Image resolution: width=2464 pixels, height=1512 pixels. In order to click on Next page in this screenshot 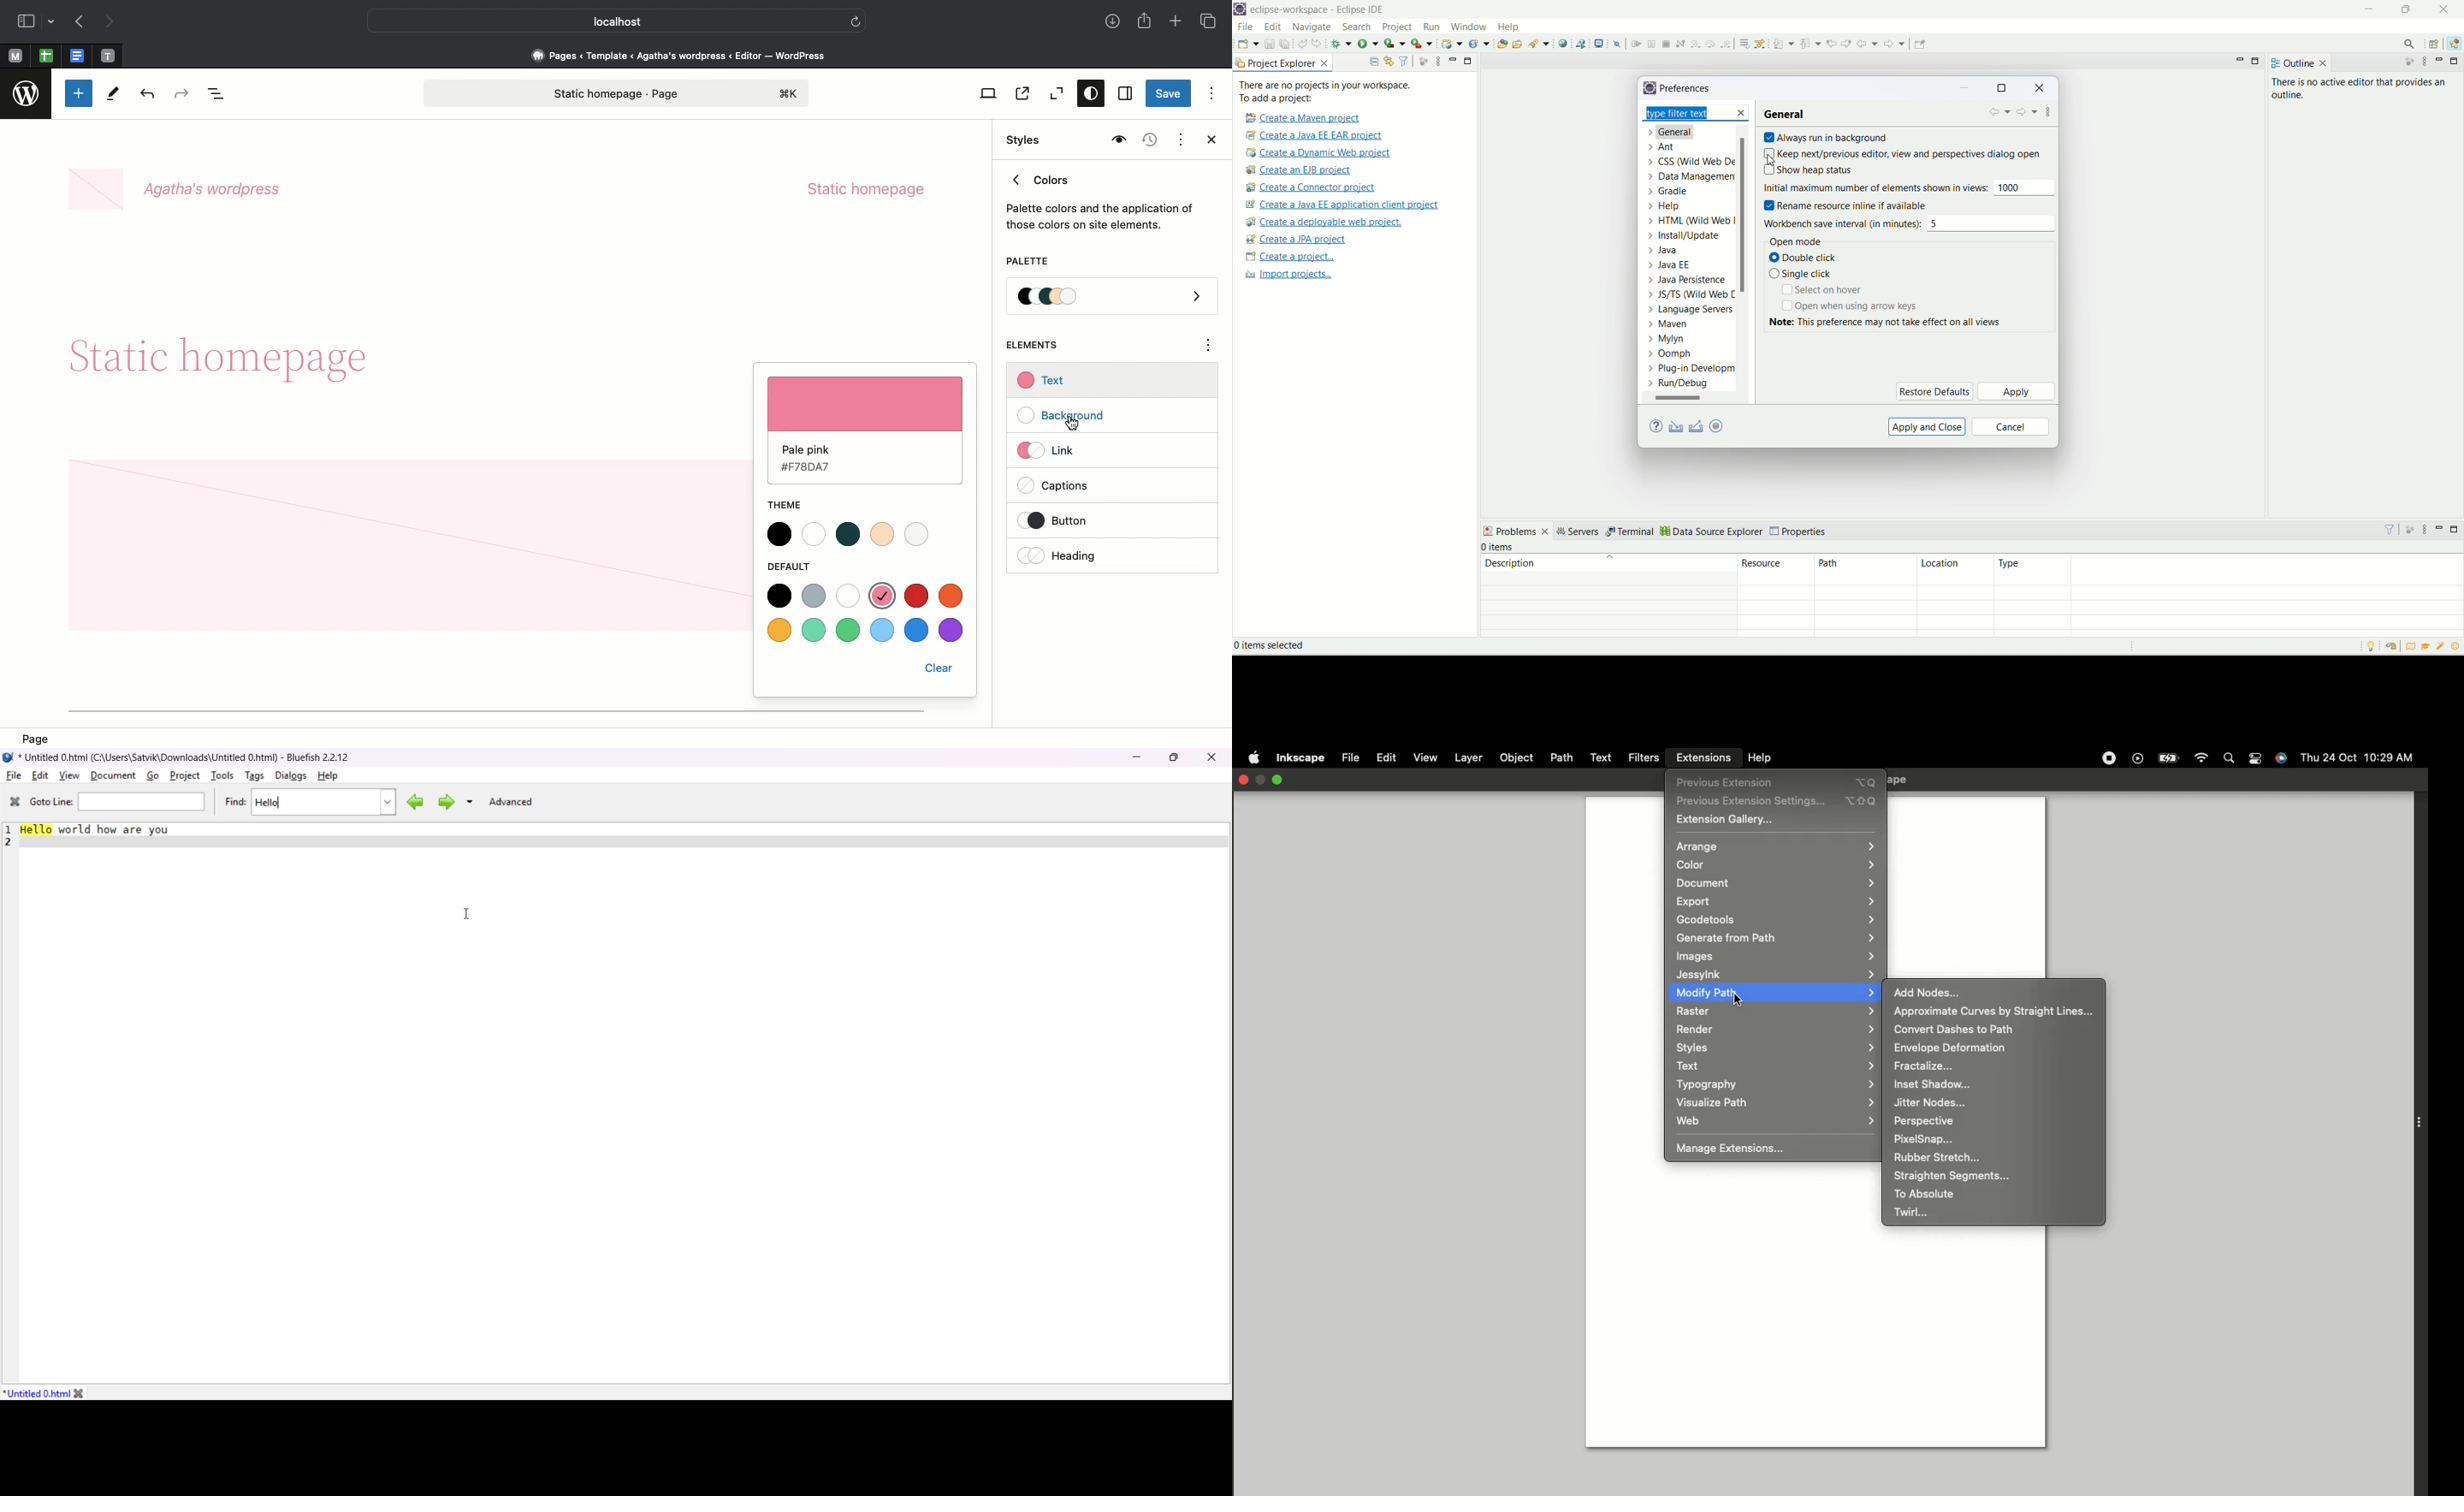, I will do `click(110, 22)`.